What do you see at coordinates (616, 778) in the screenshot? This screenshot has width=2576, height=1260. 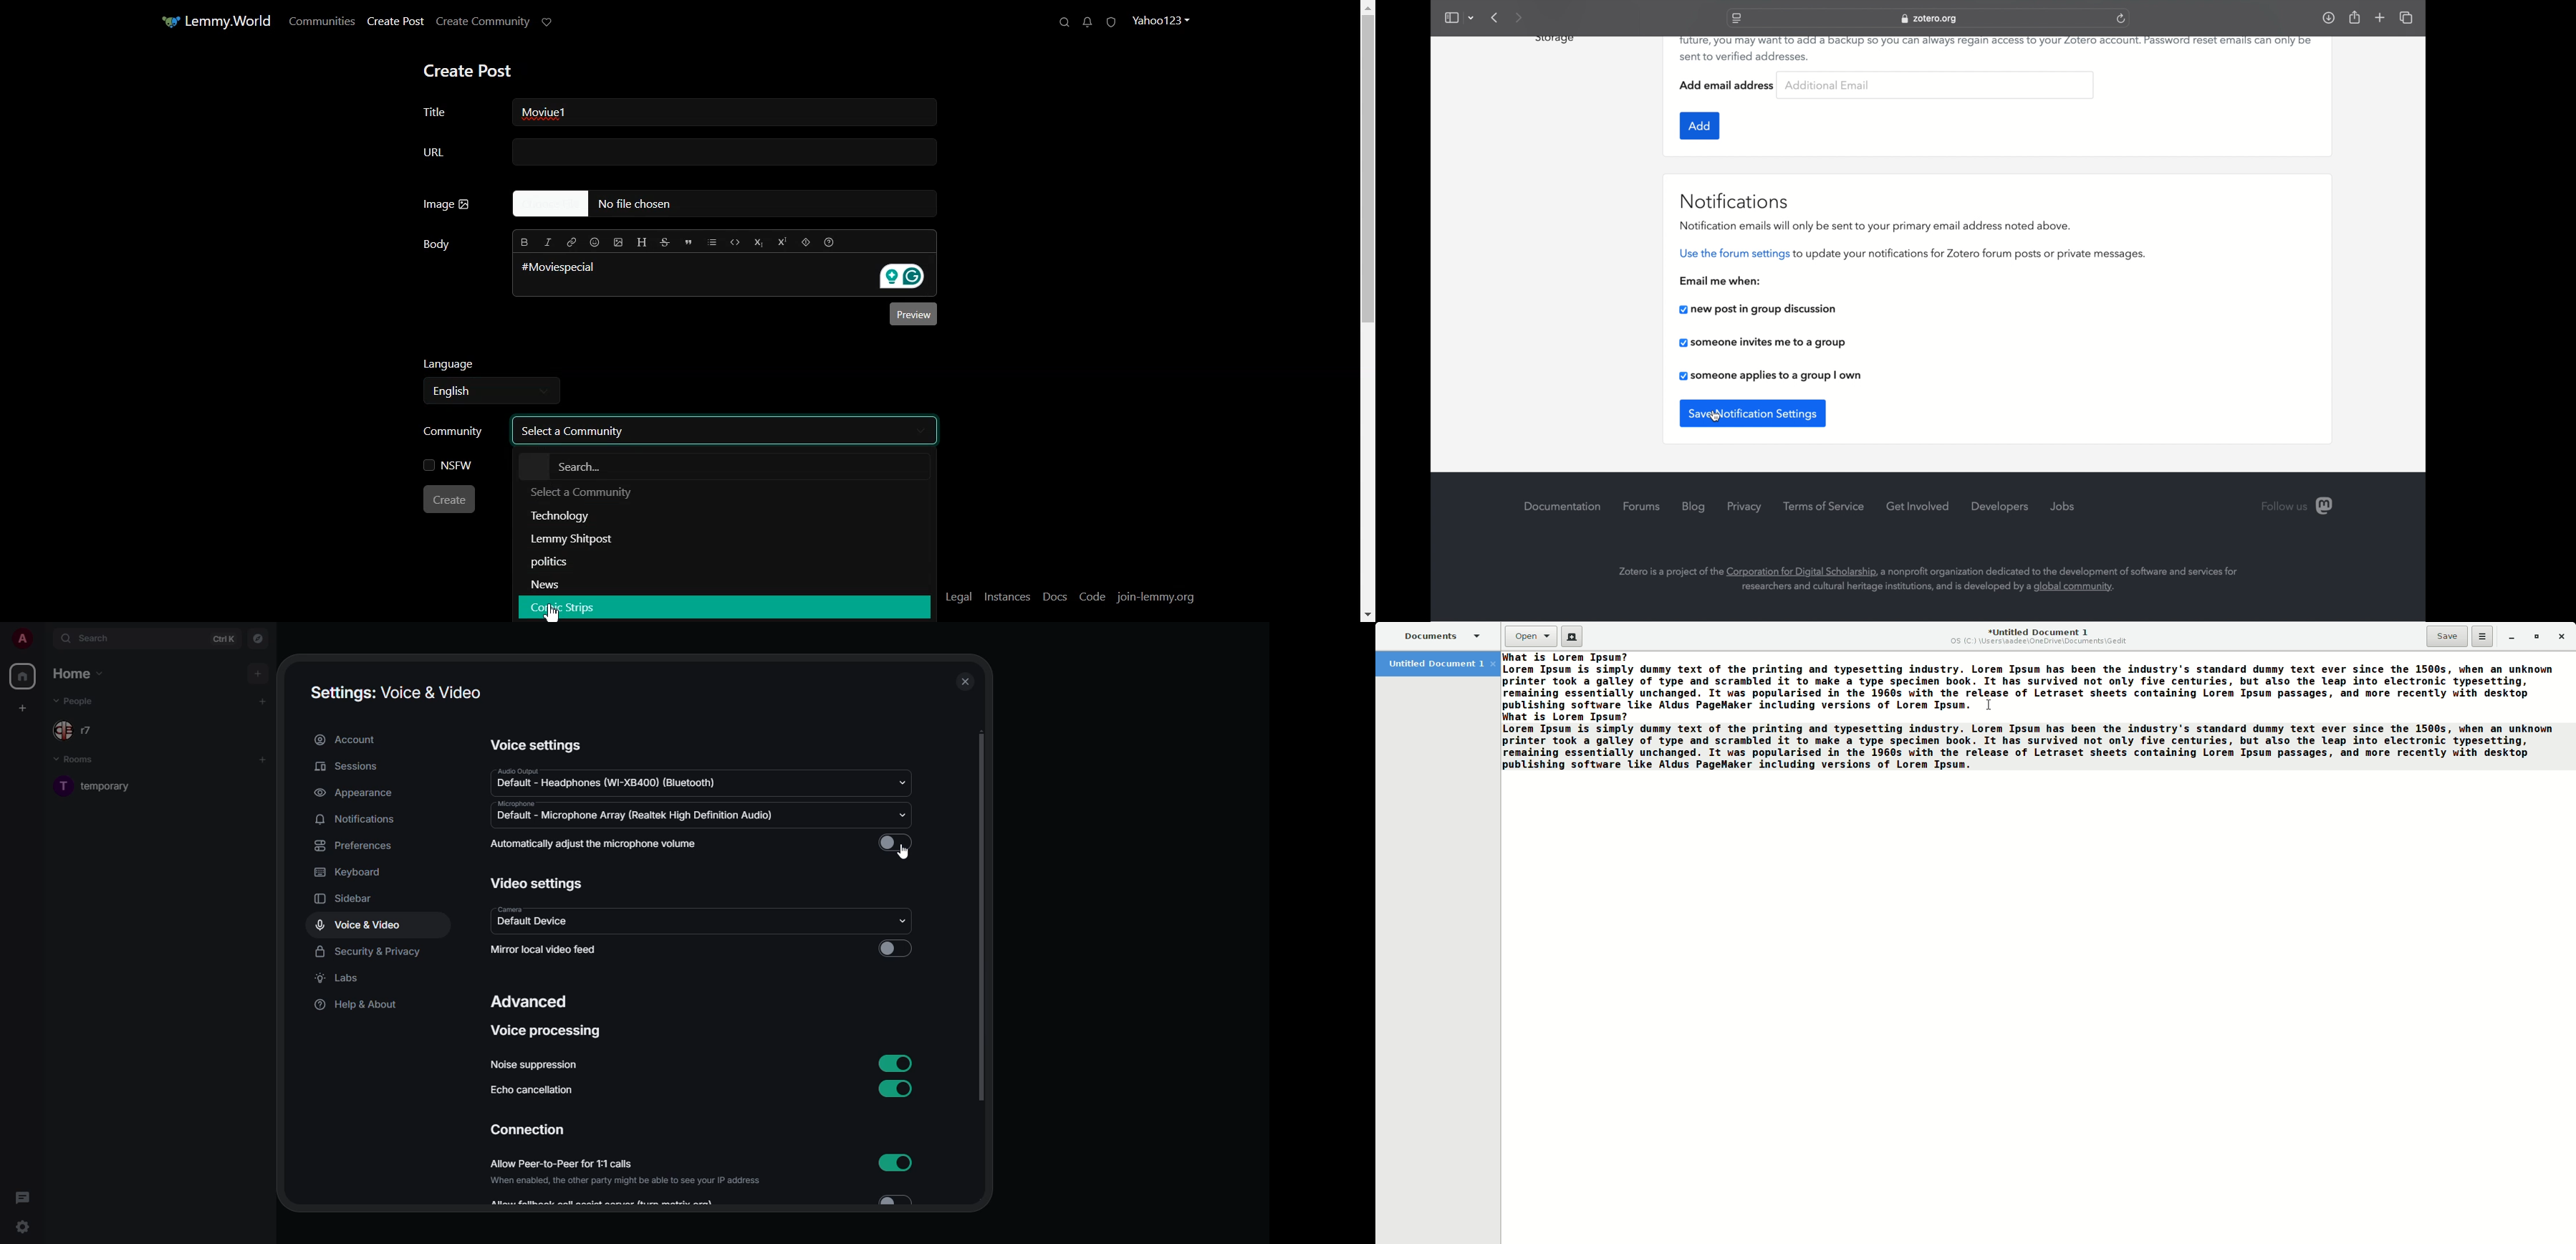 I see `audio output` at bounding box center [616, 778].